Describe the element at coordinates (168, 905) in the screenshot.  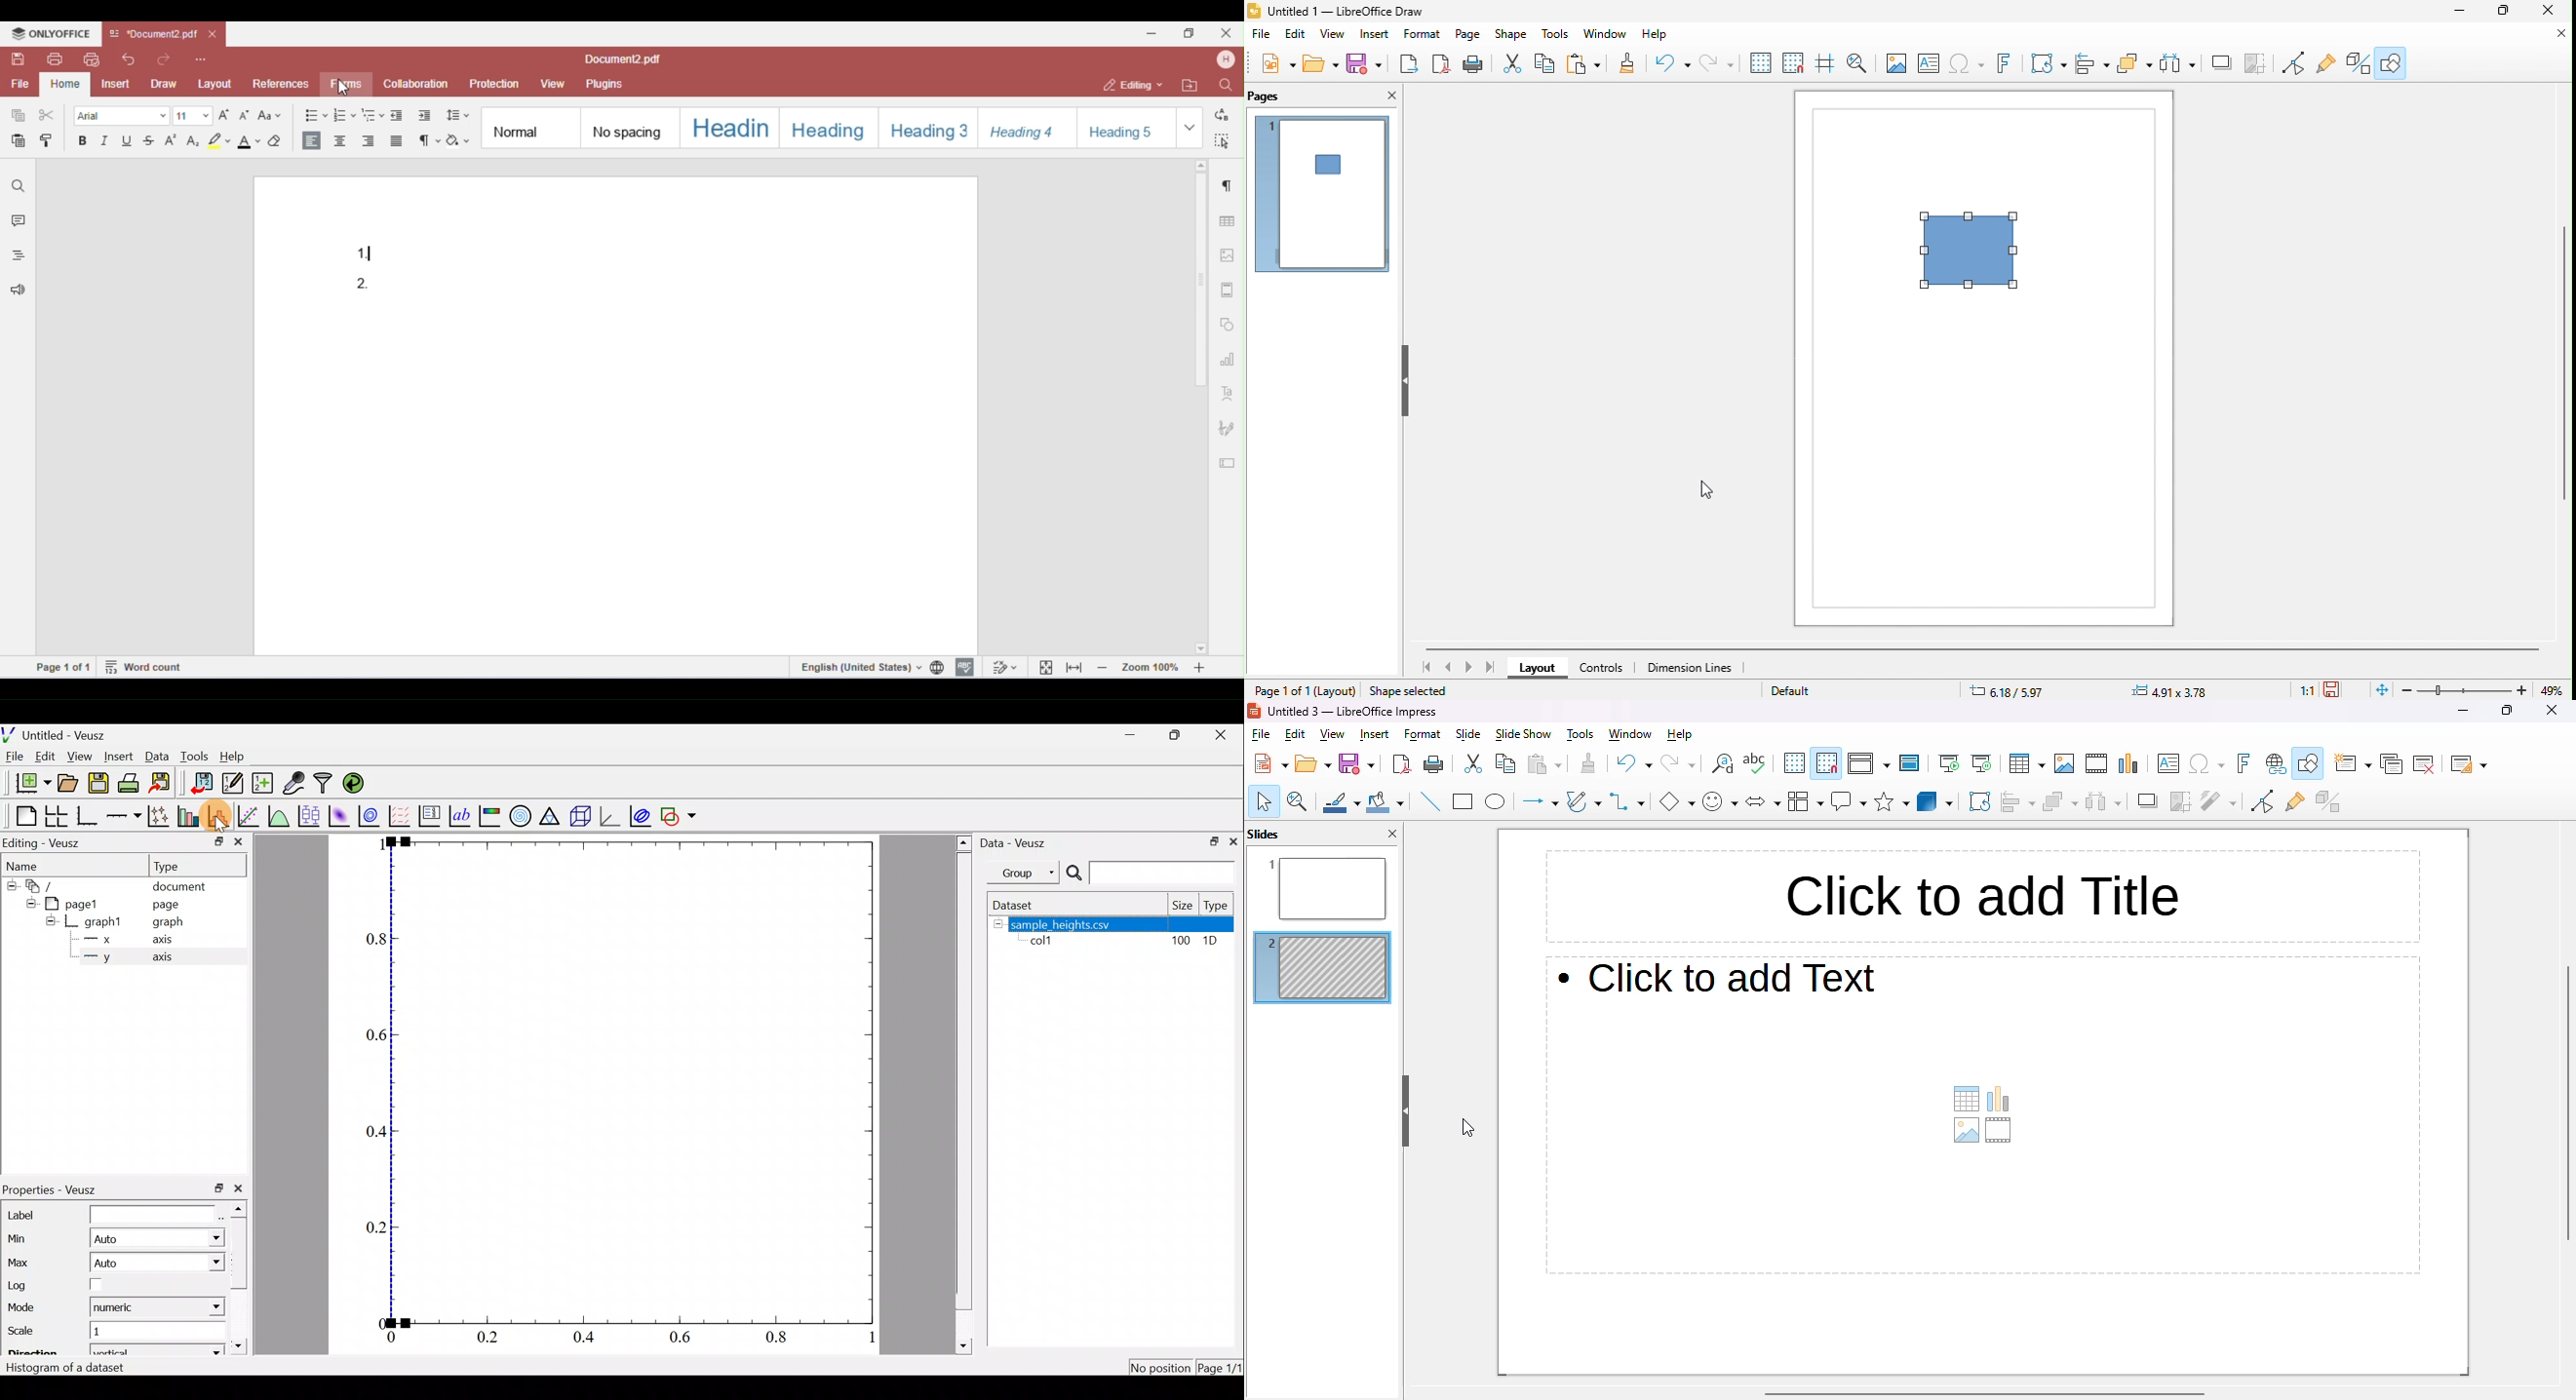
I see `page` at that location.